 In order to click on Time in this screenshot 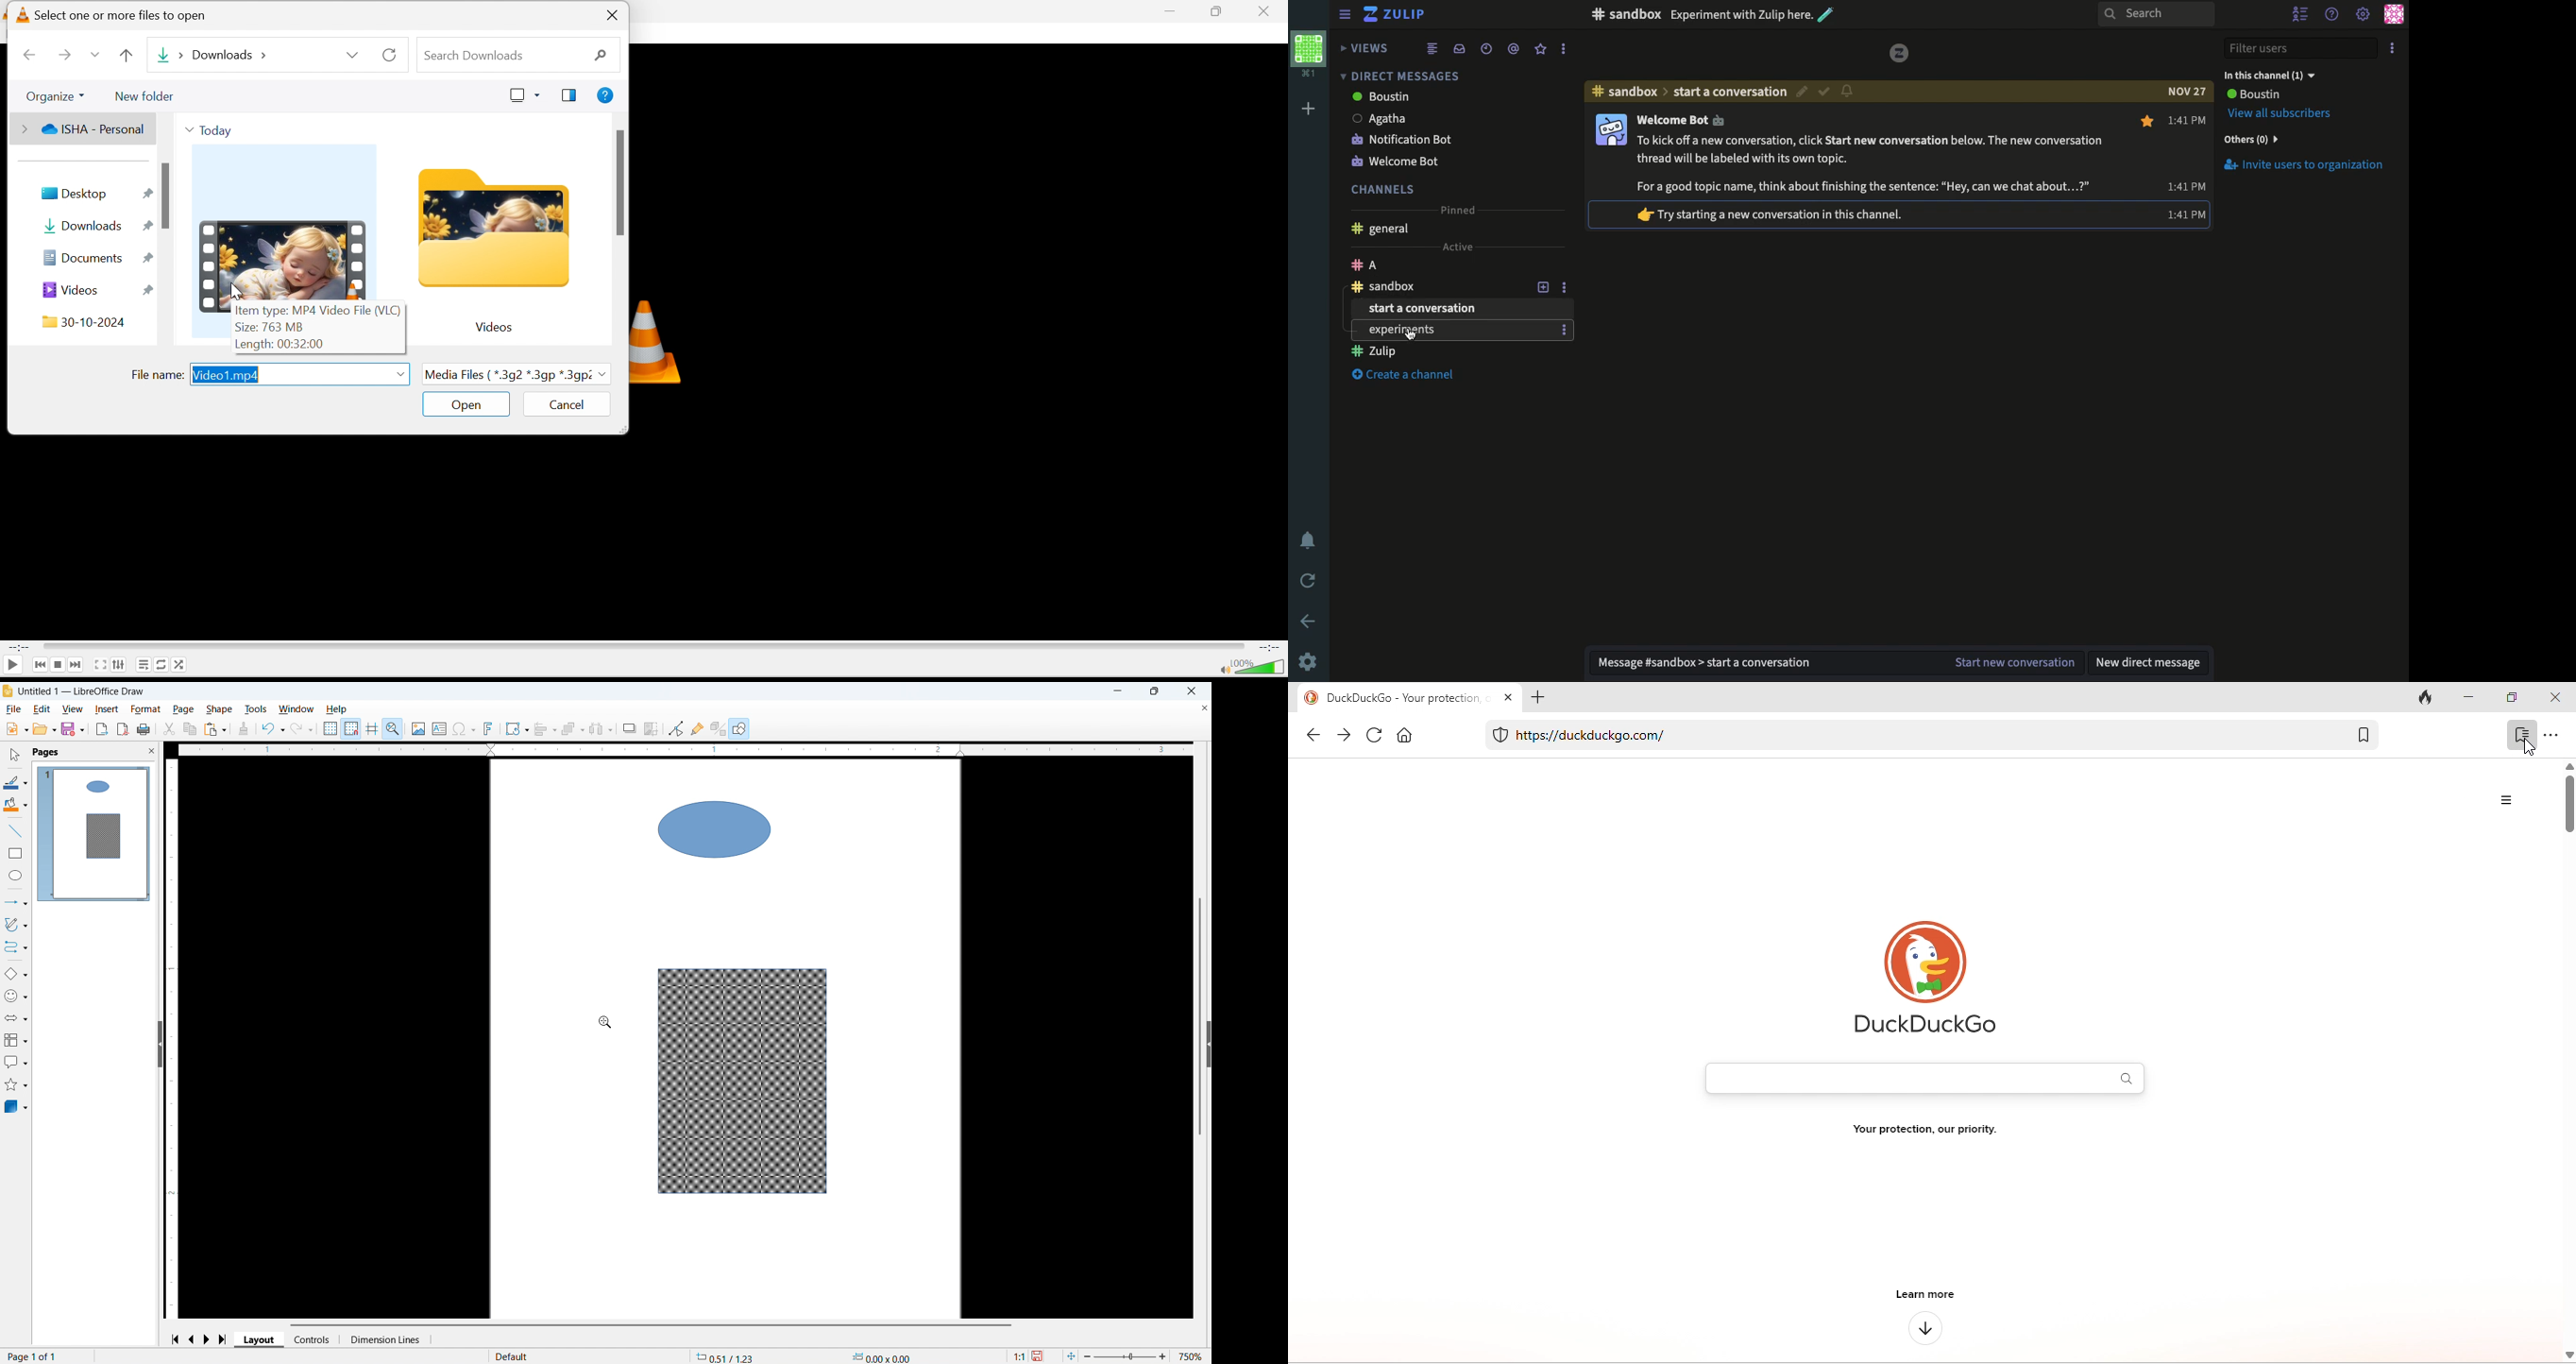, I will do `click(1485, 48)`.